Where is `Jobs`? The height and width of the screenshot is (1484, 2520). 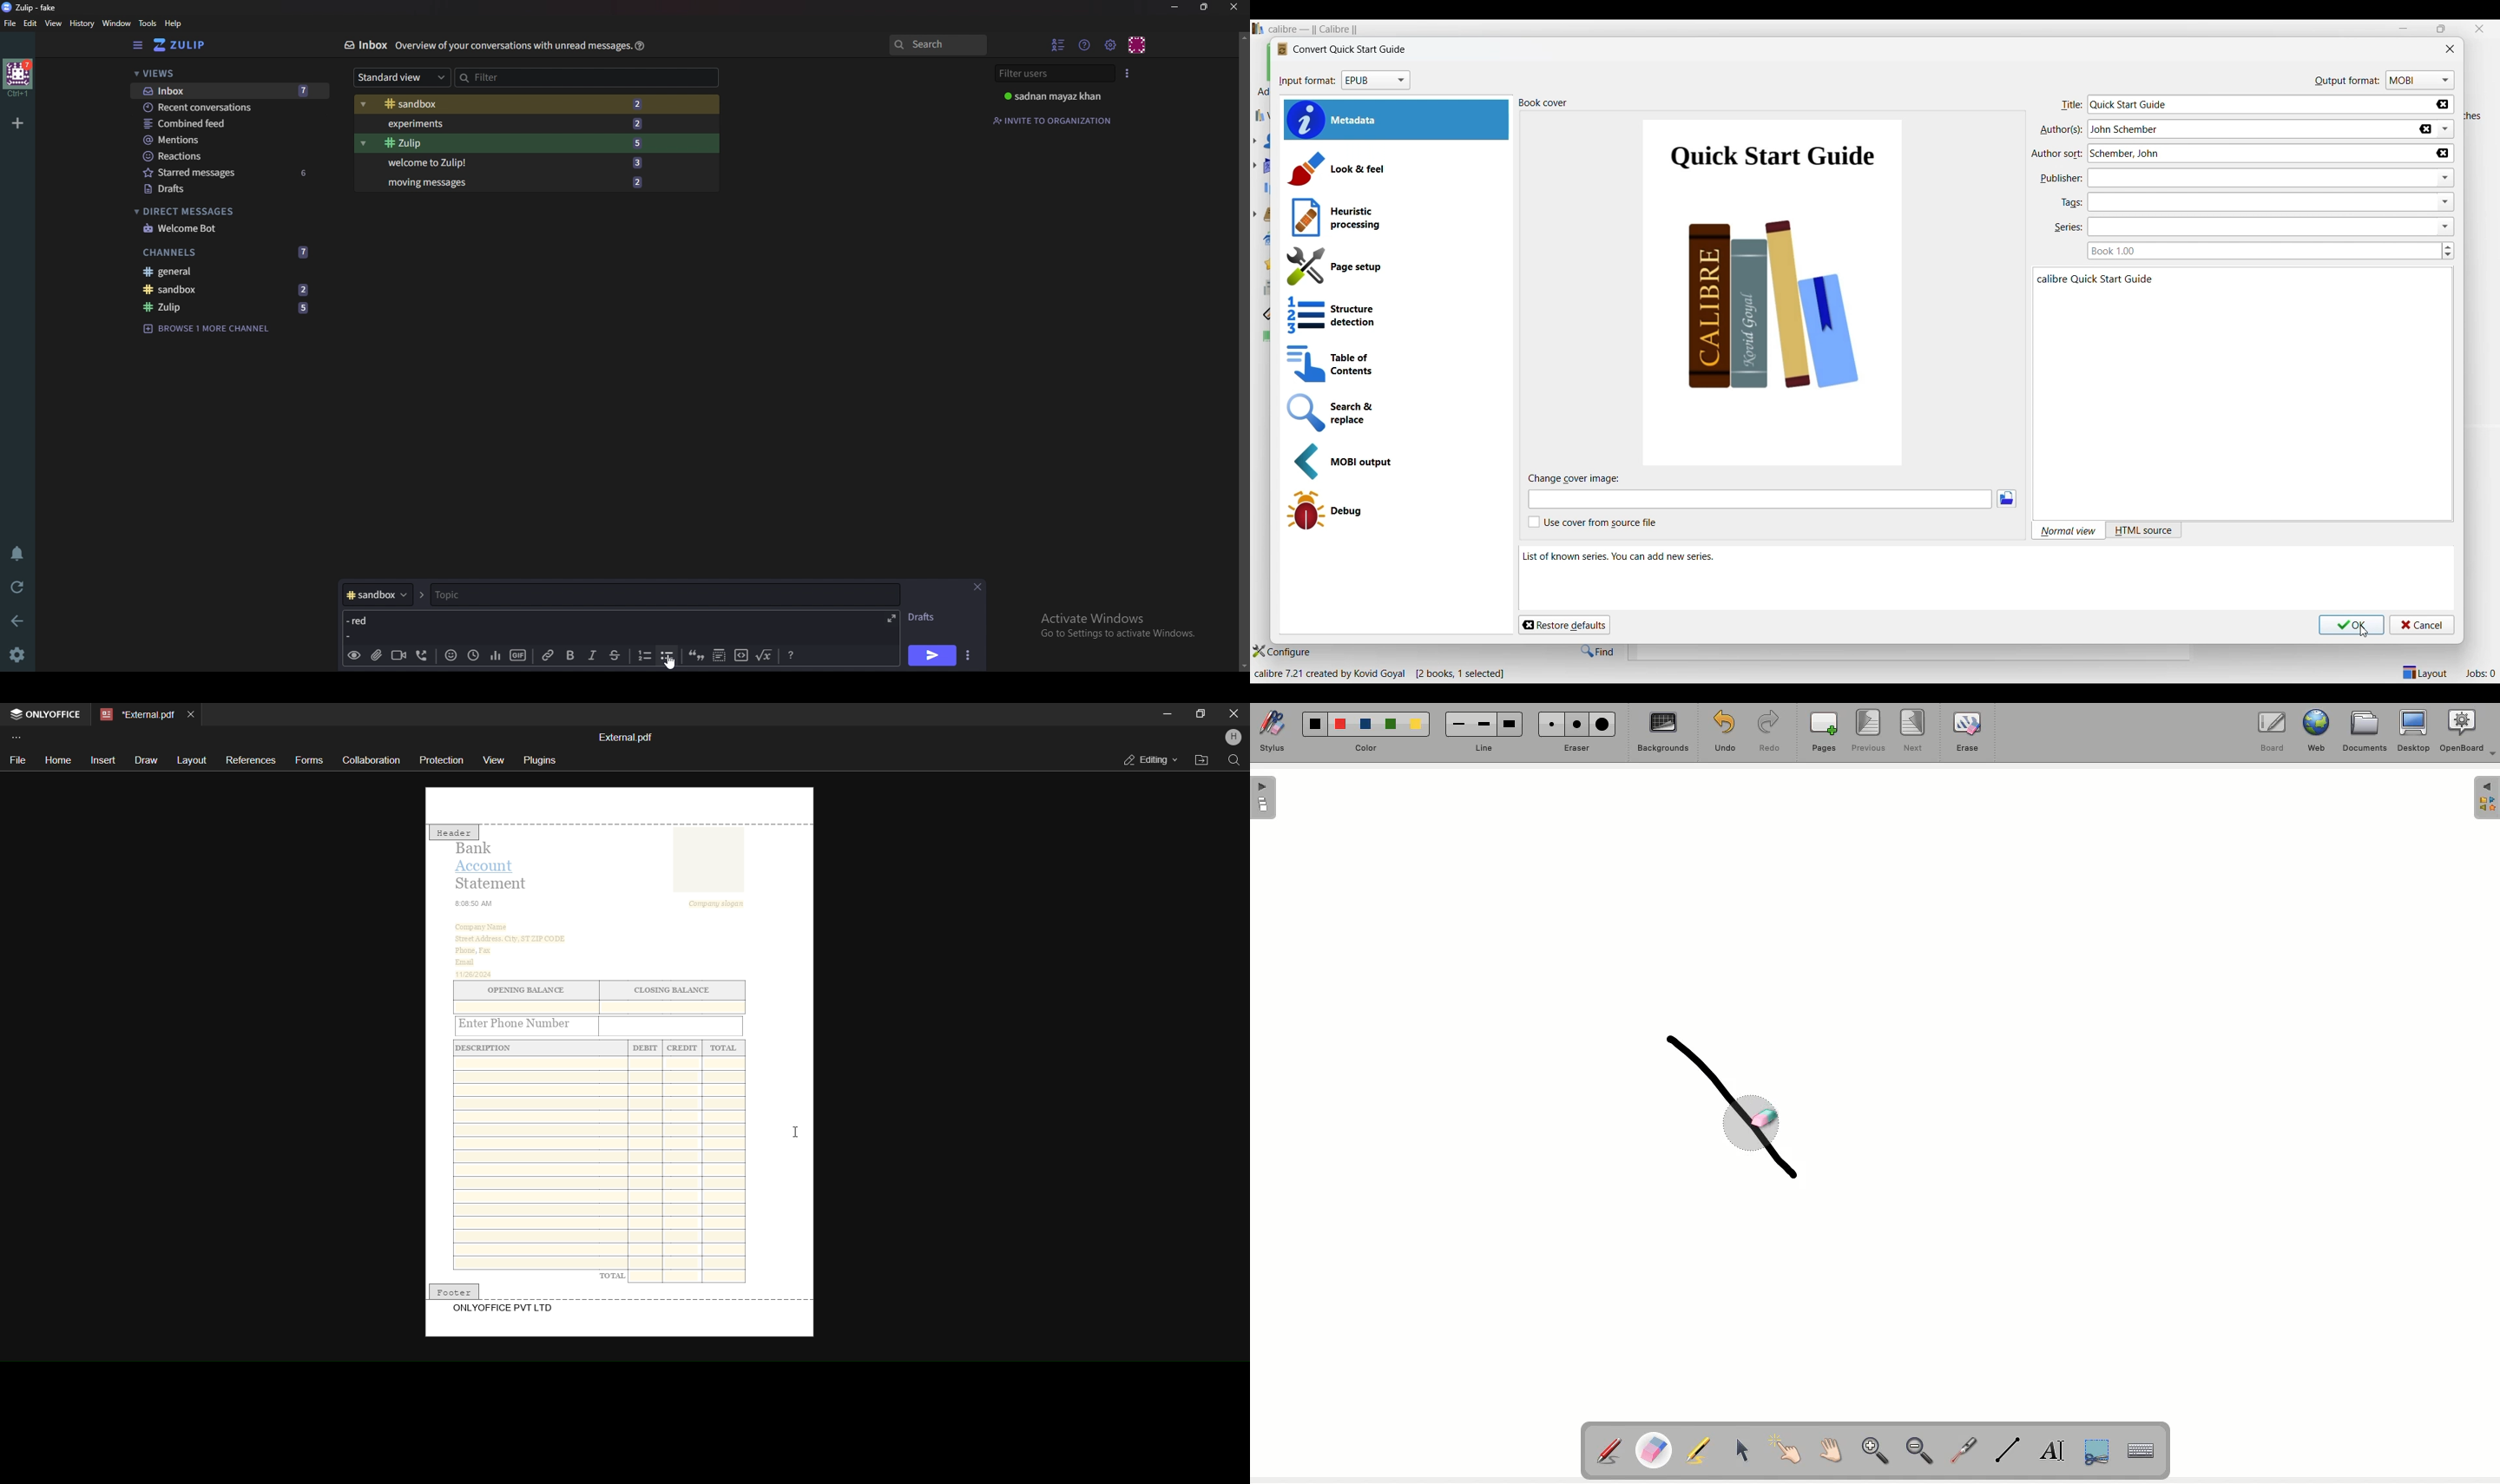
Jobs is located at coordinates (2480, 673).